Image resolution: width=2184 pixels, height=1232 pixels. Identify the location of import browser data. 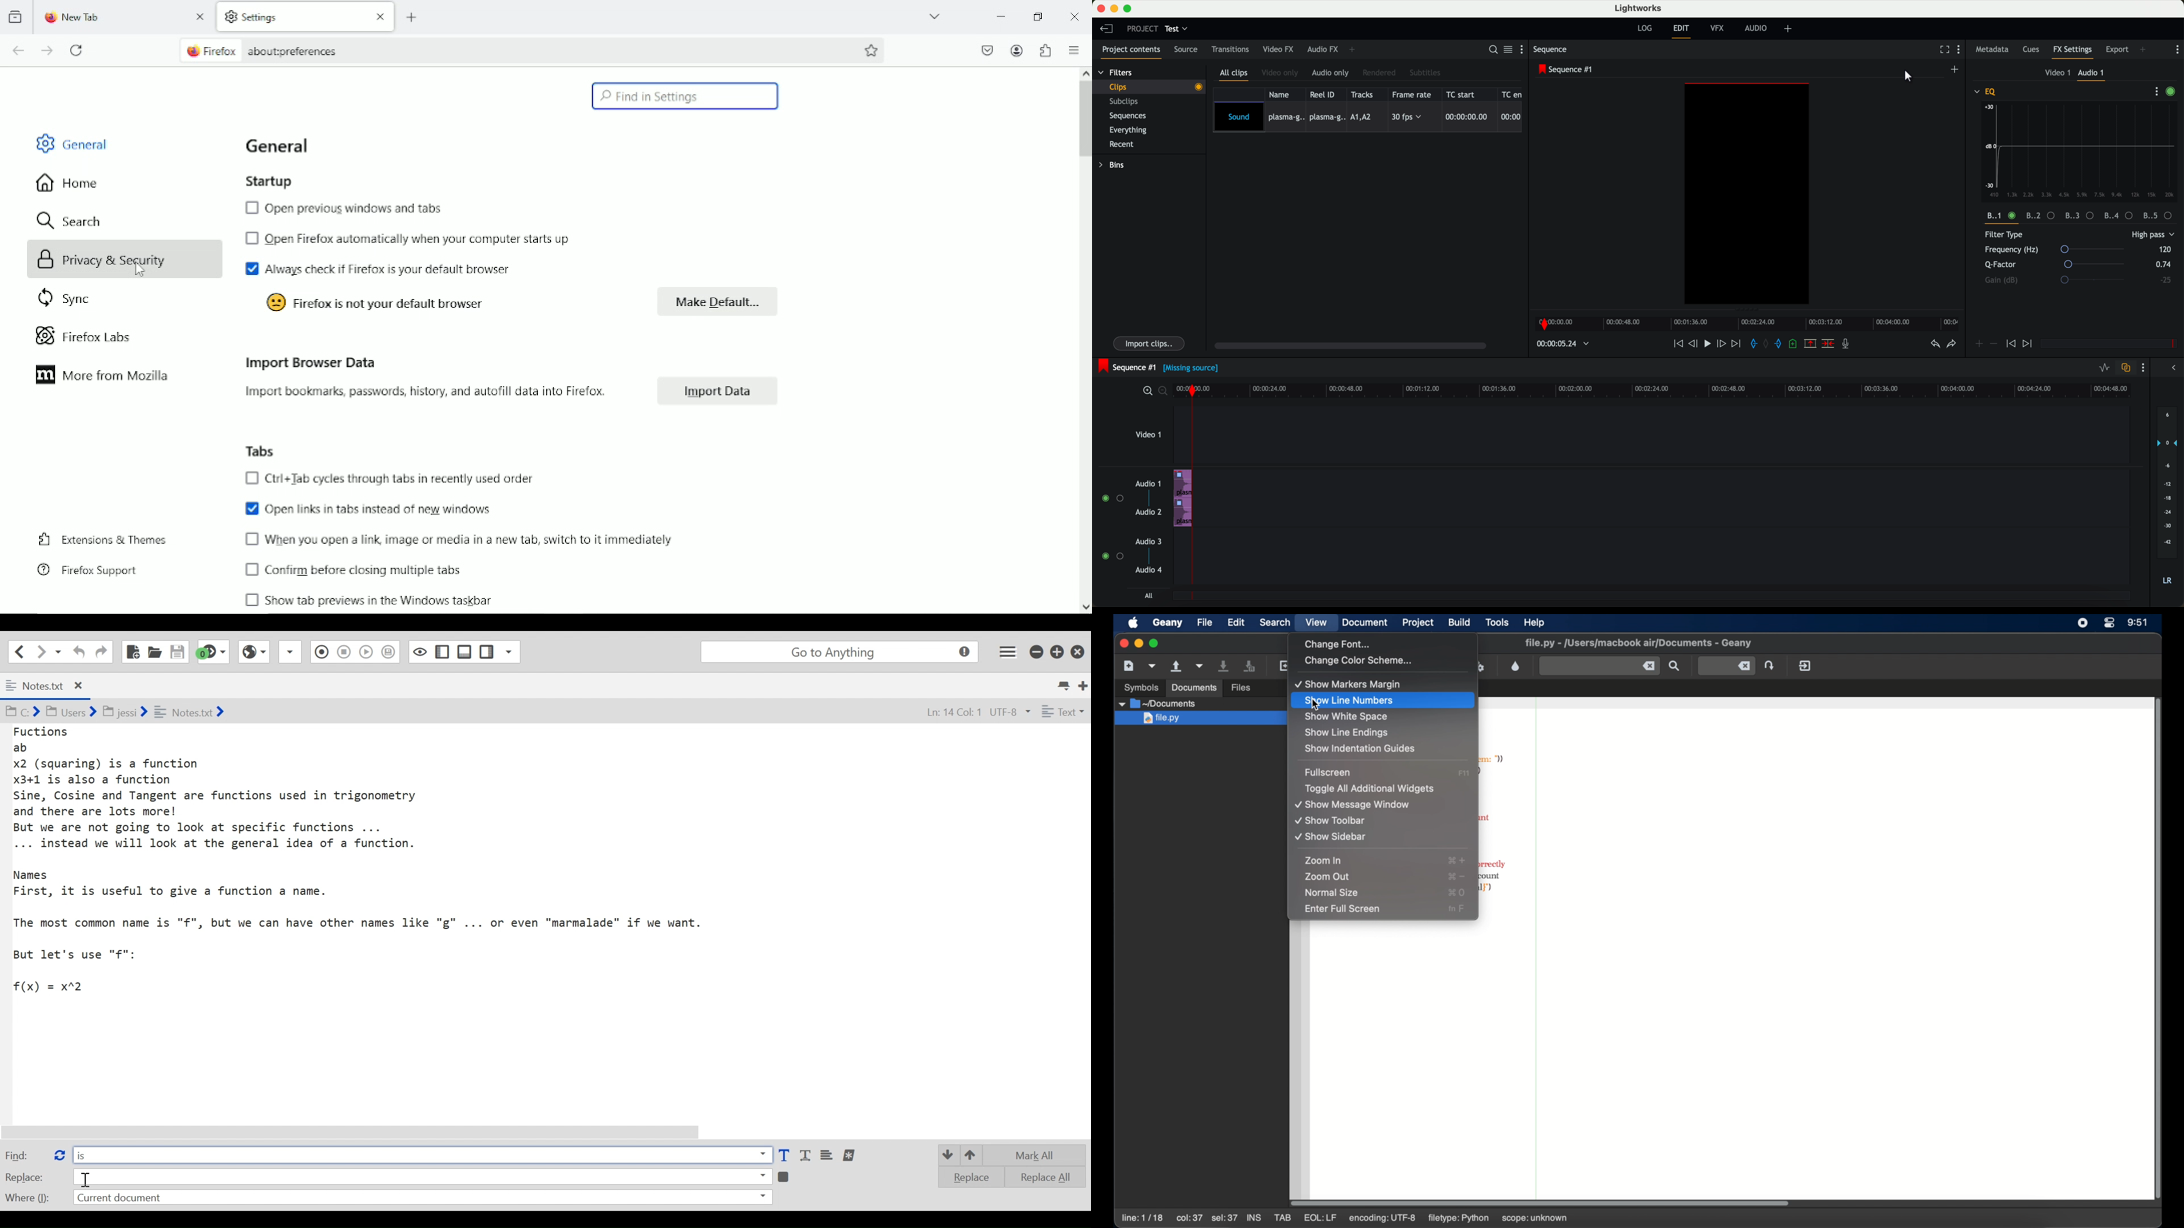
(315, 360).